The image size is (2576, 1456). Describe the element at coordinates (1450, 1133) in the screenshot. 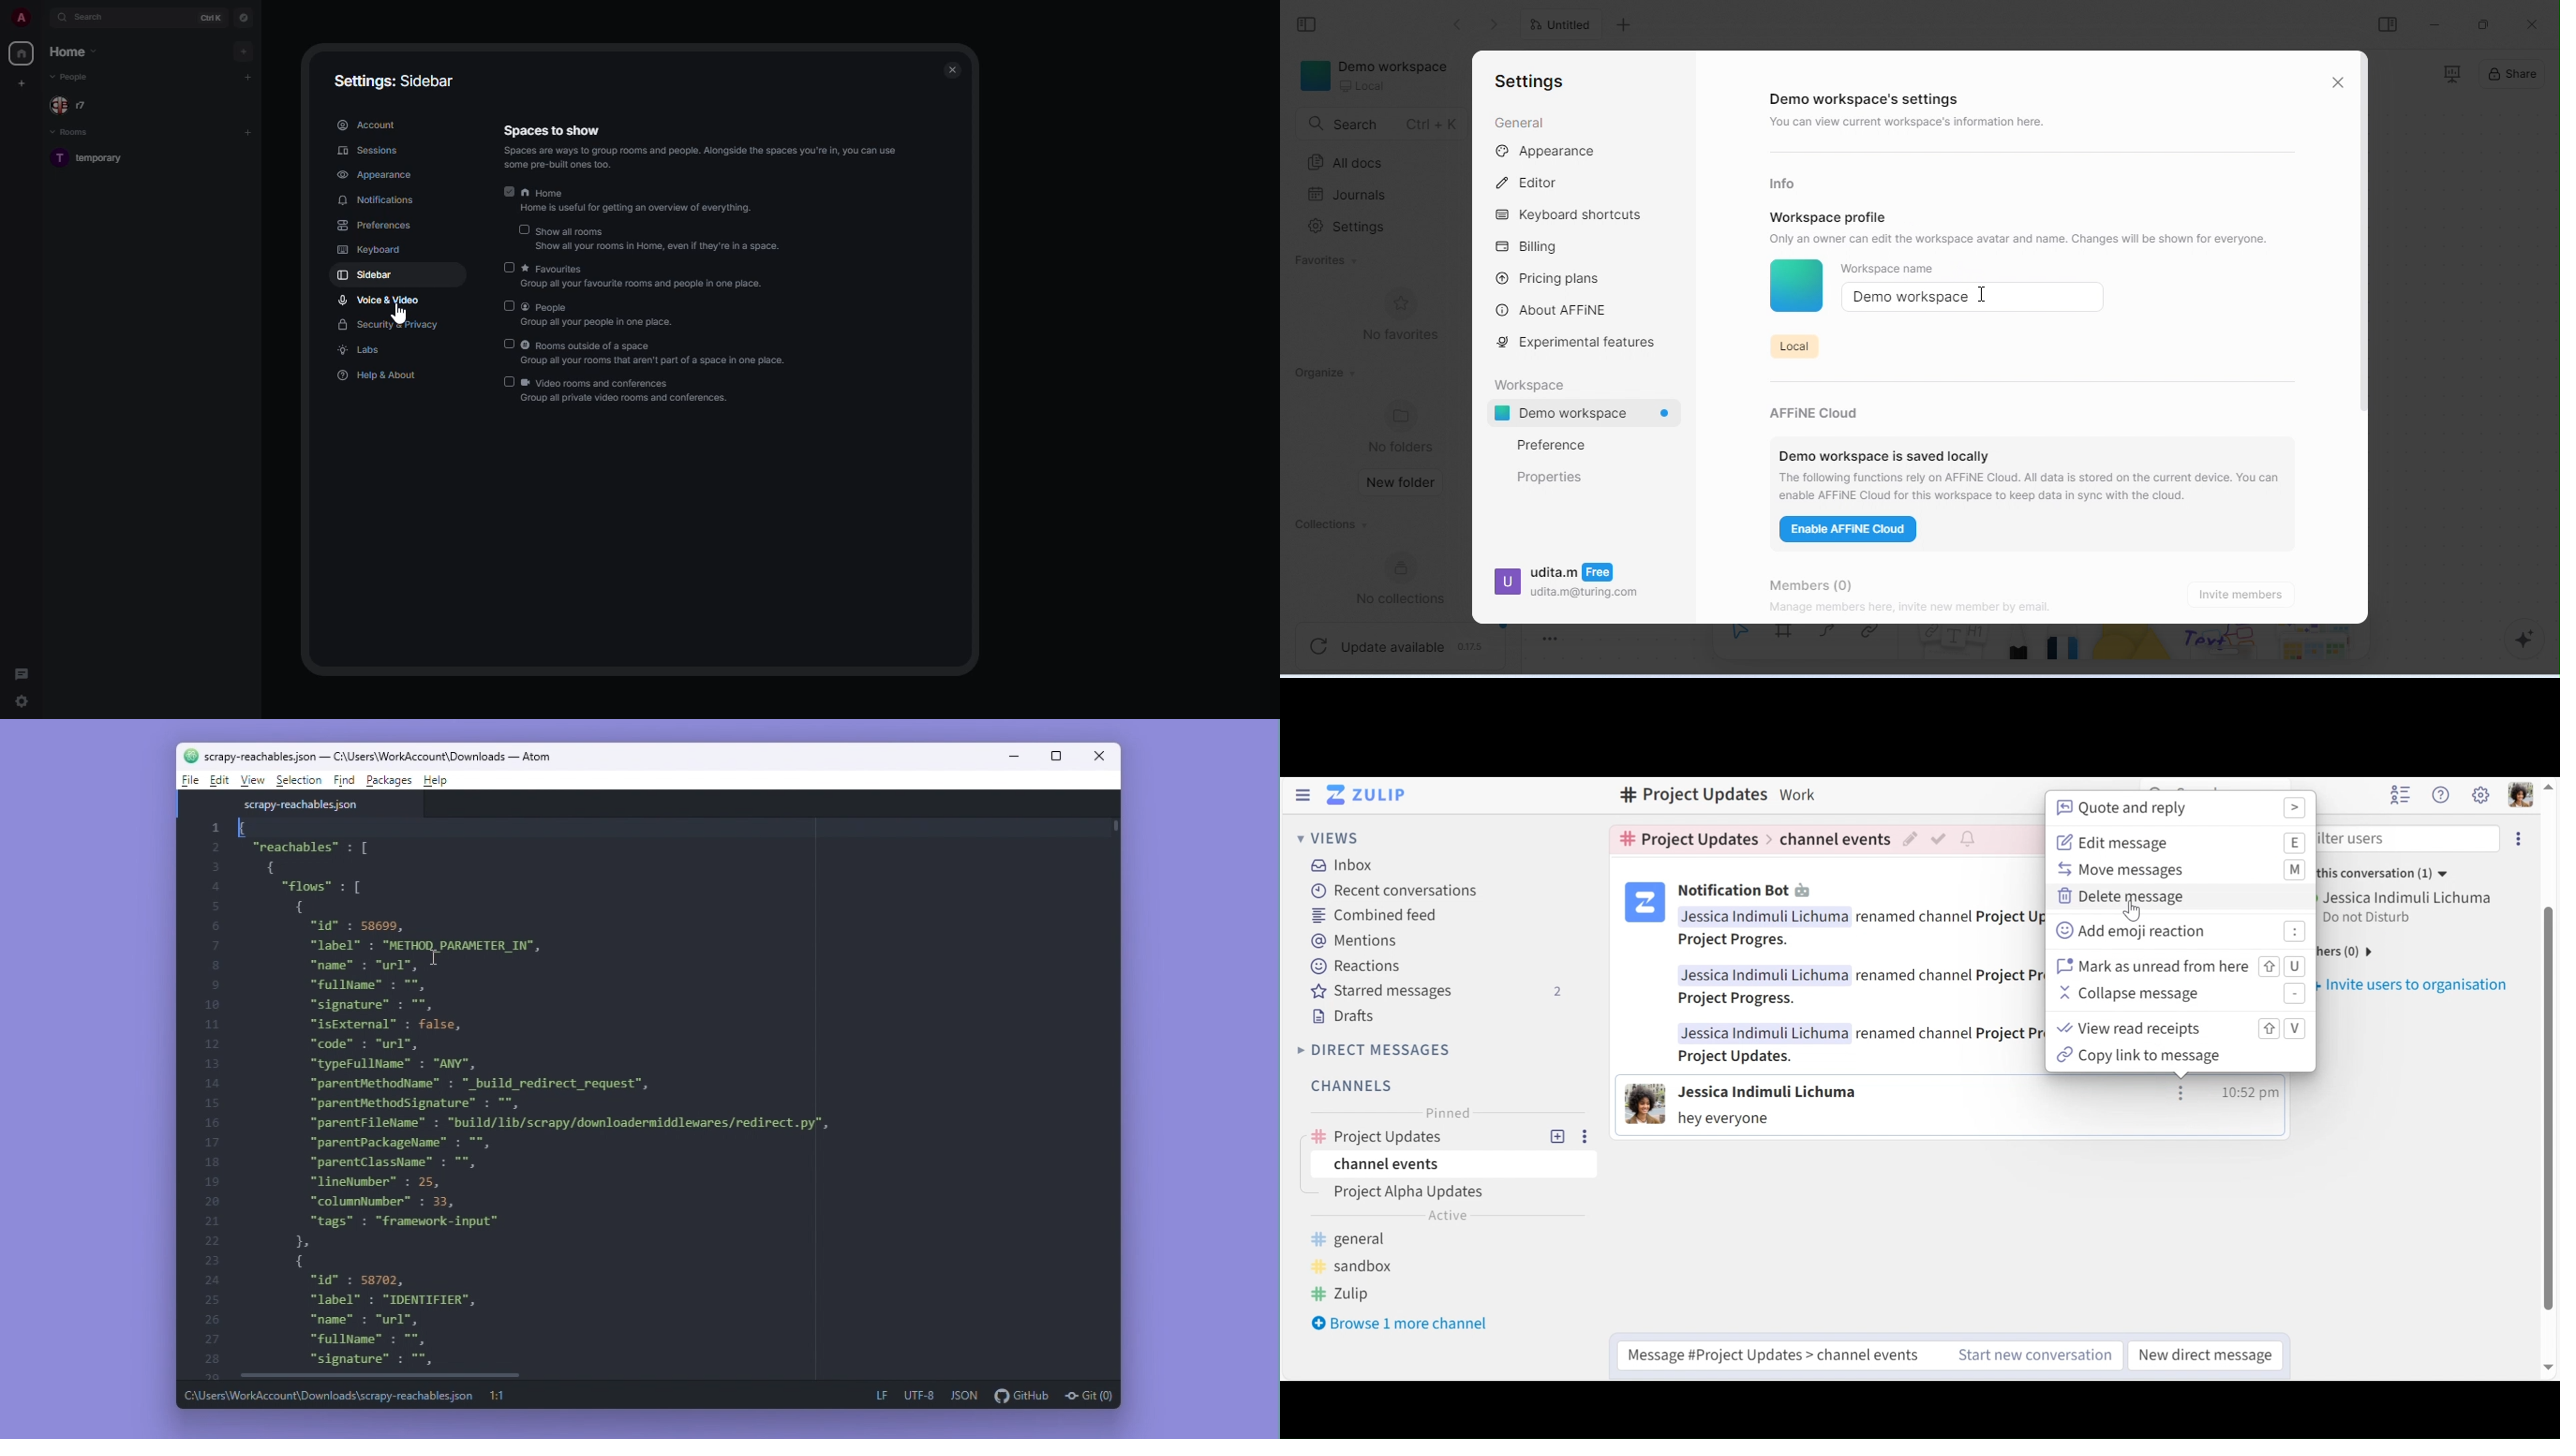

I see `Channel` at that location.